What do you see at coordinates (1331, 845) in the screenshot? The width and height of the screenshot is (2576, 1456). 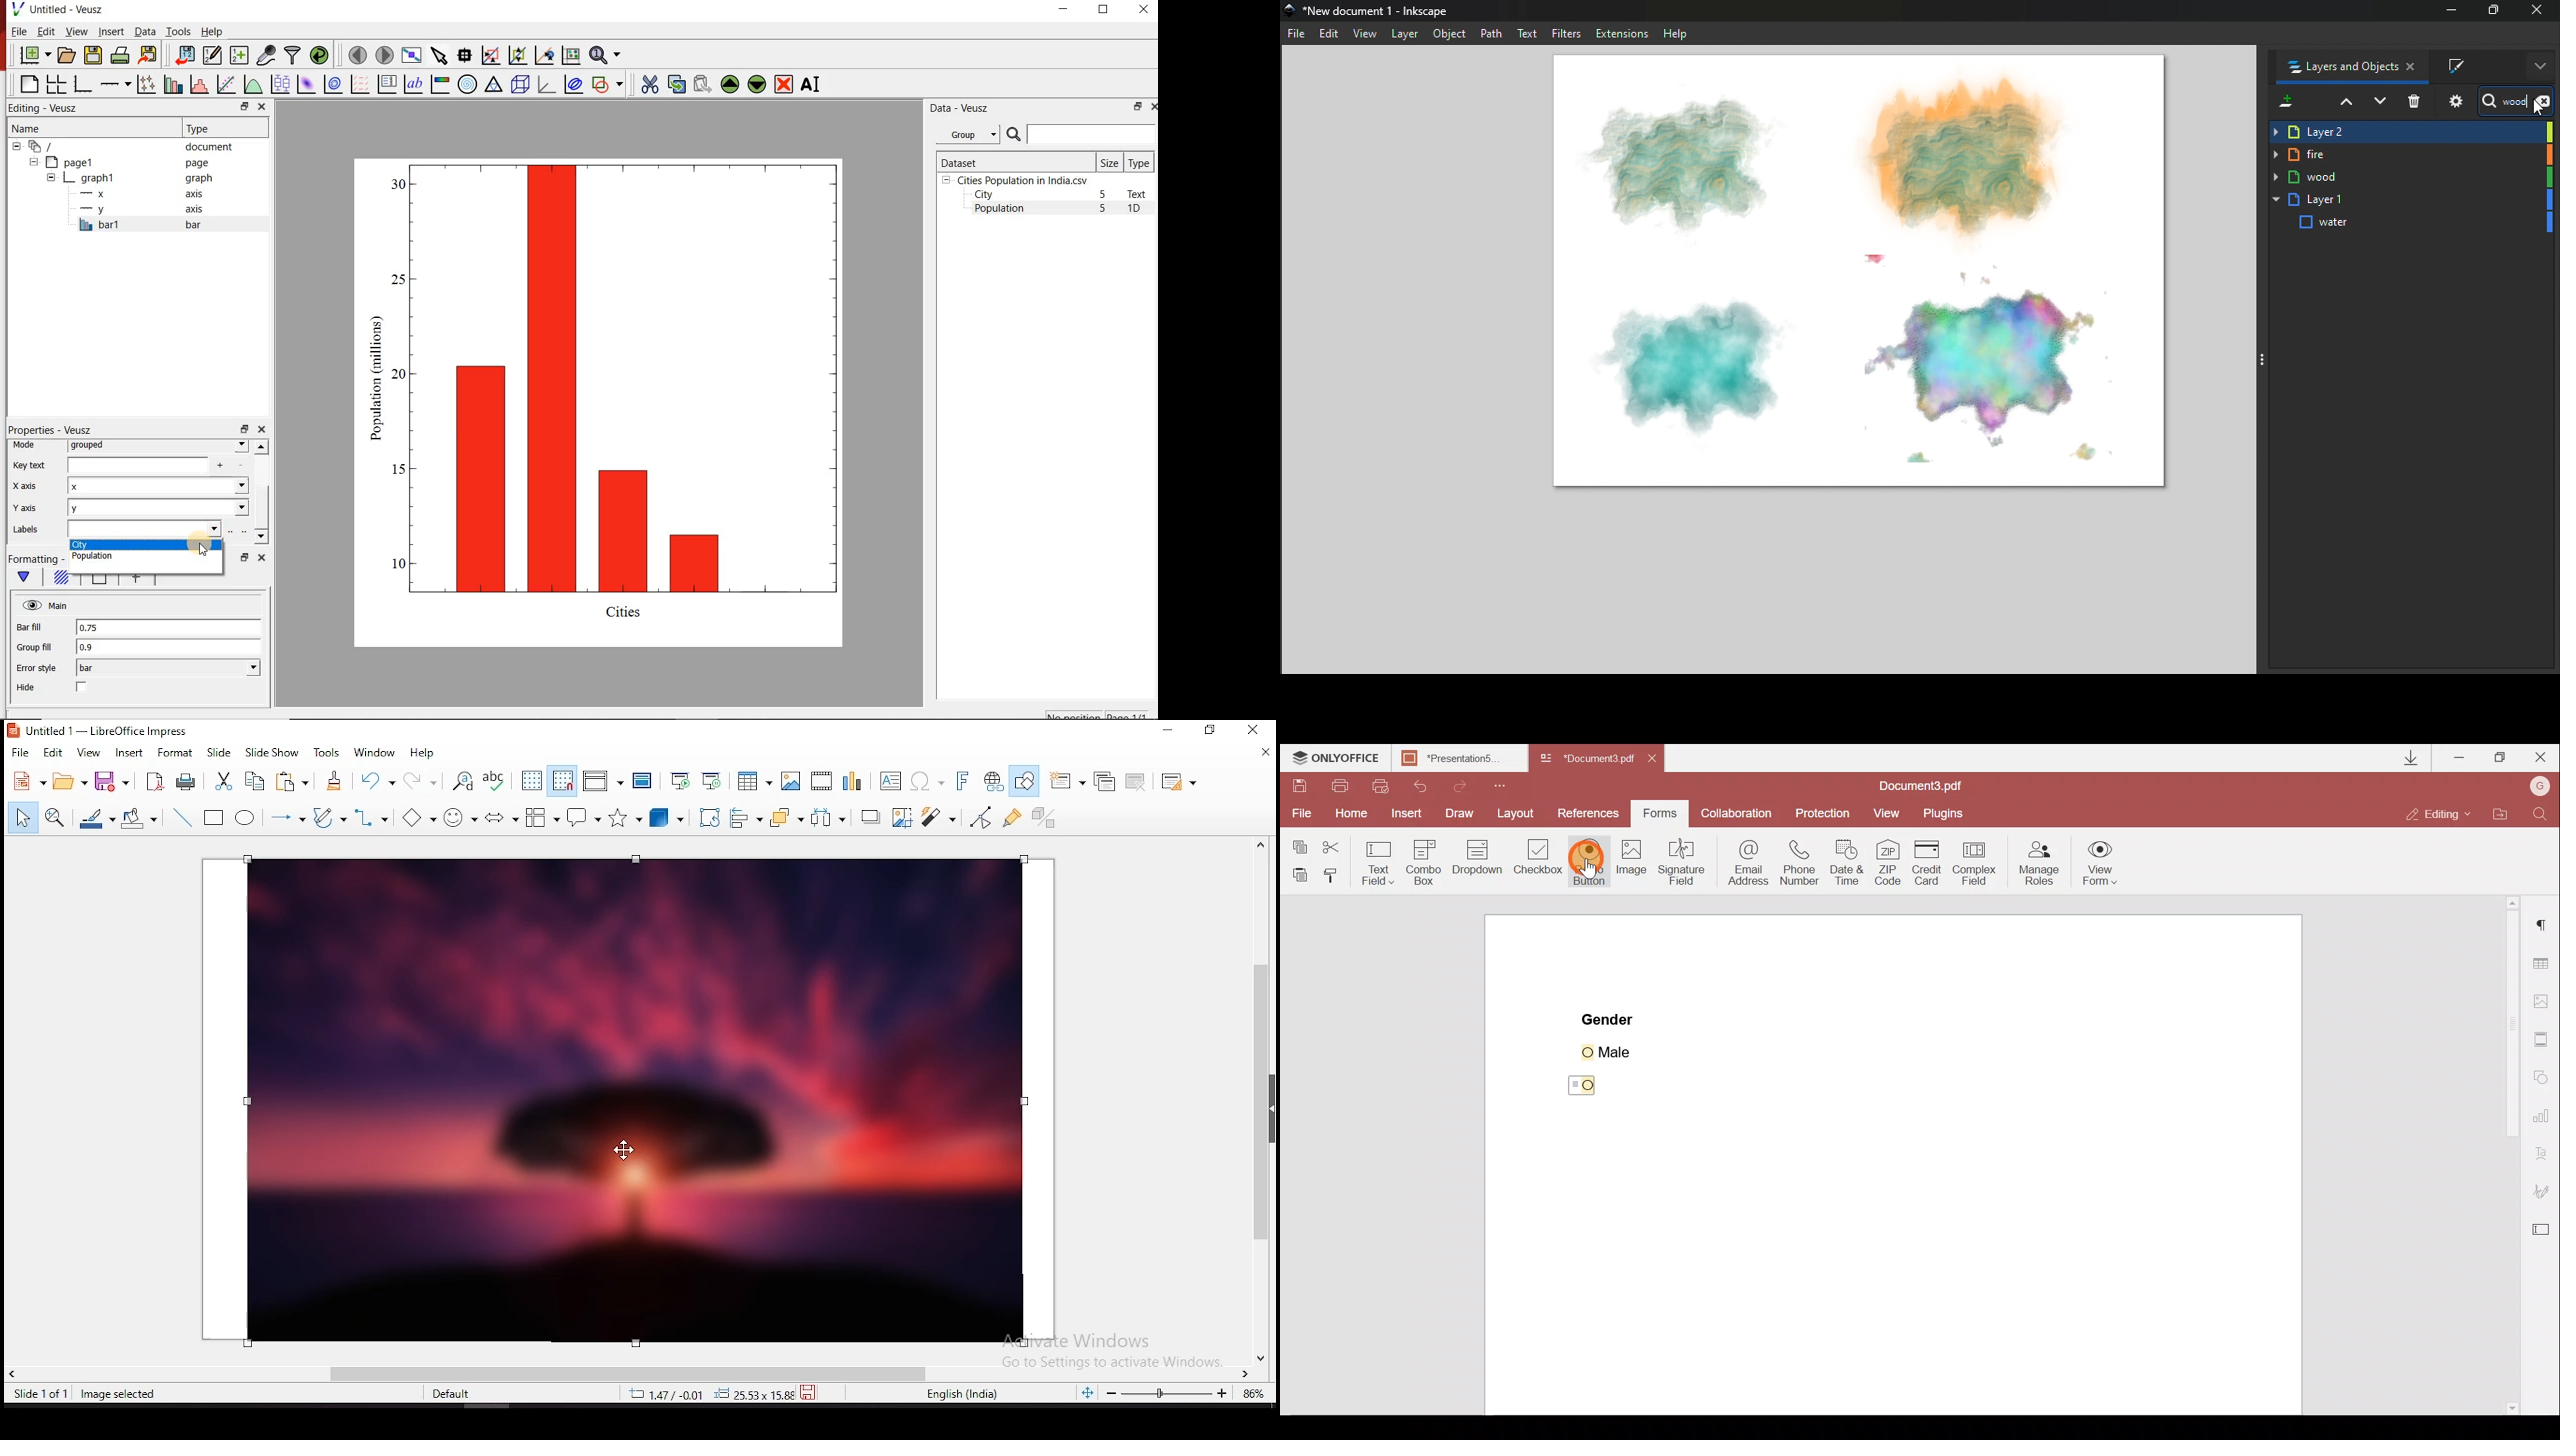 I see `Cut` at bounding box center [1331, 845].